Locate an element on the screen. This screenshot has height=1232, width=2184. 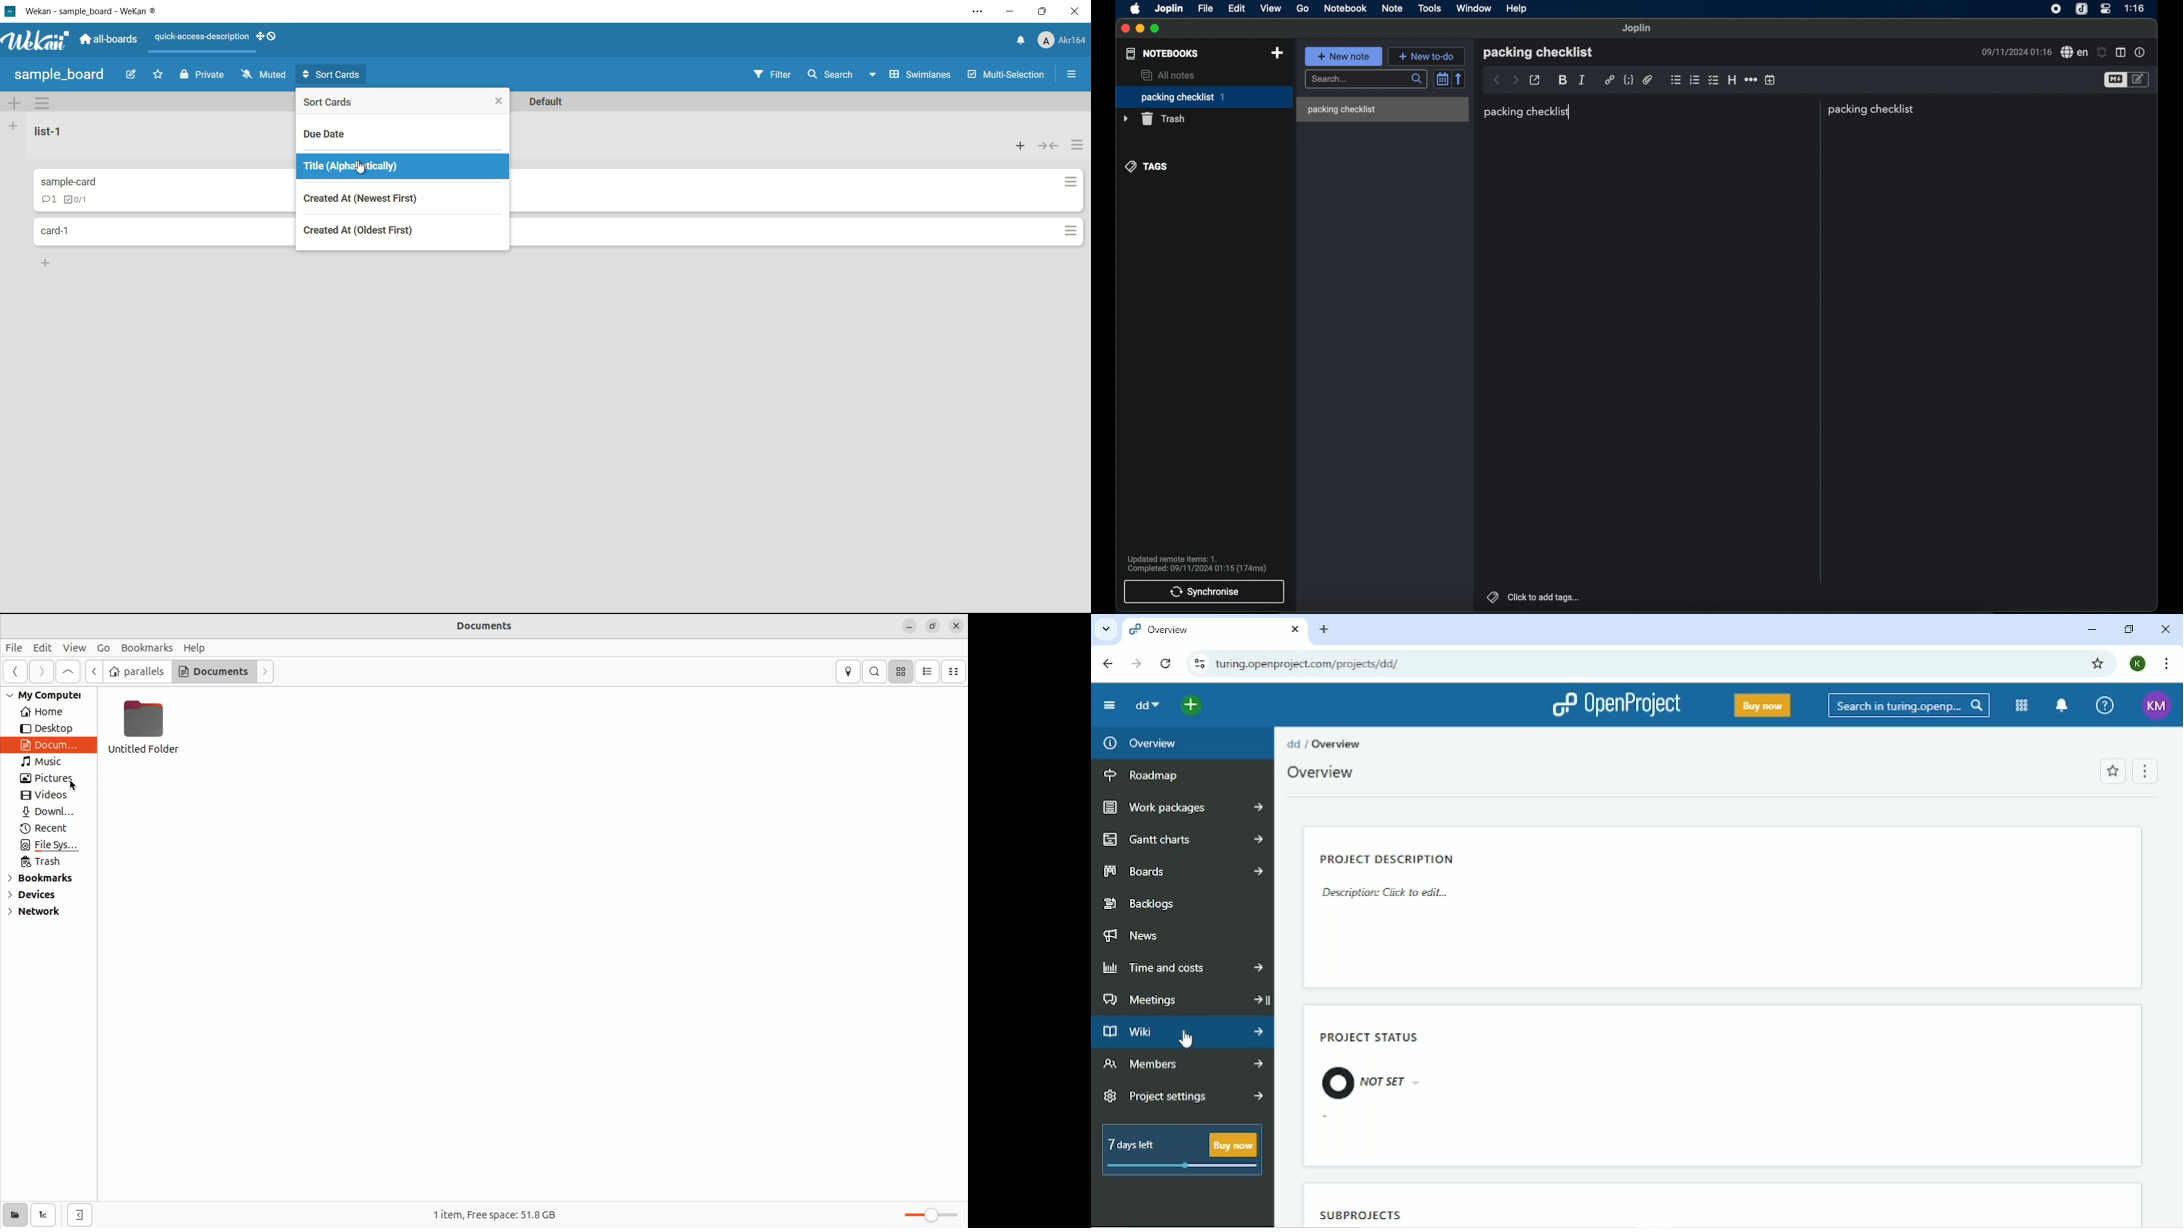
edit is located at coordinates (1237, 8).